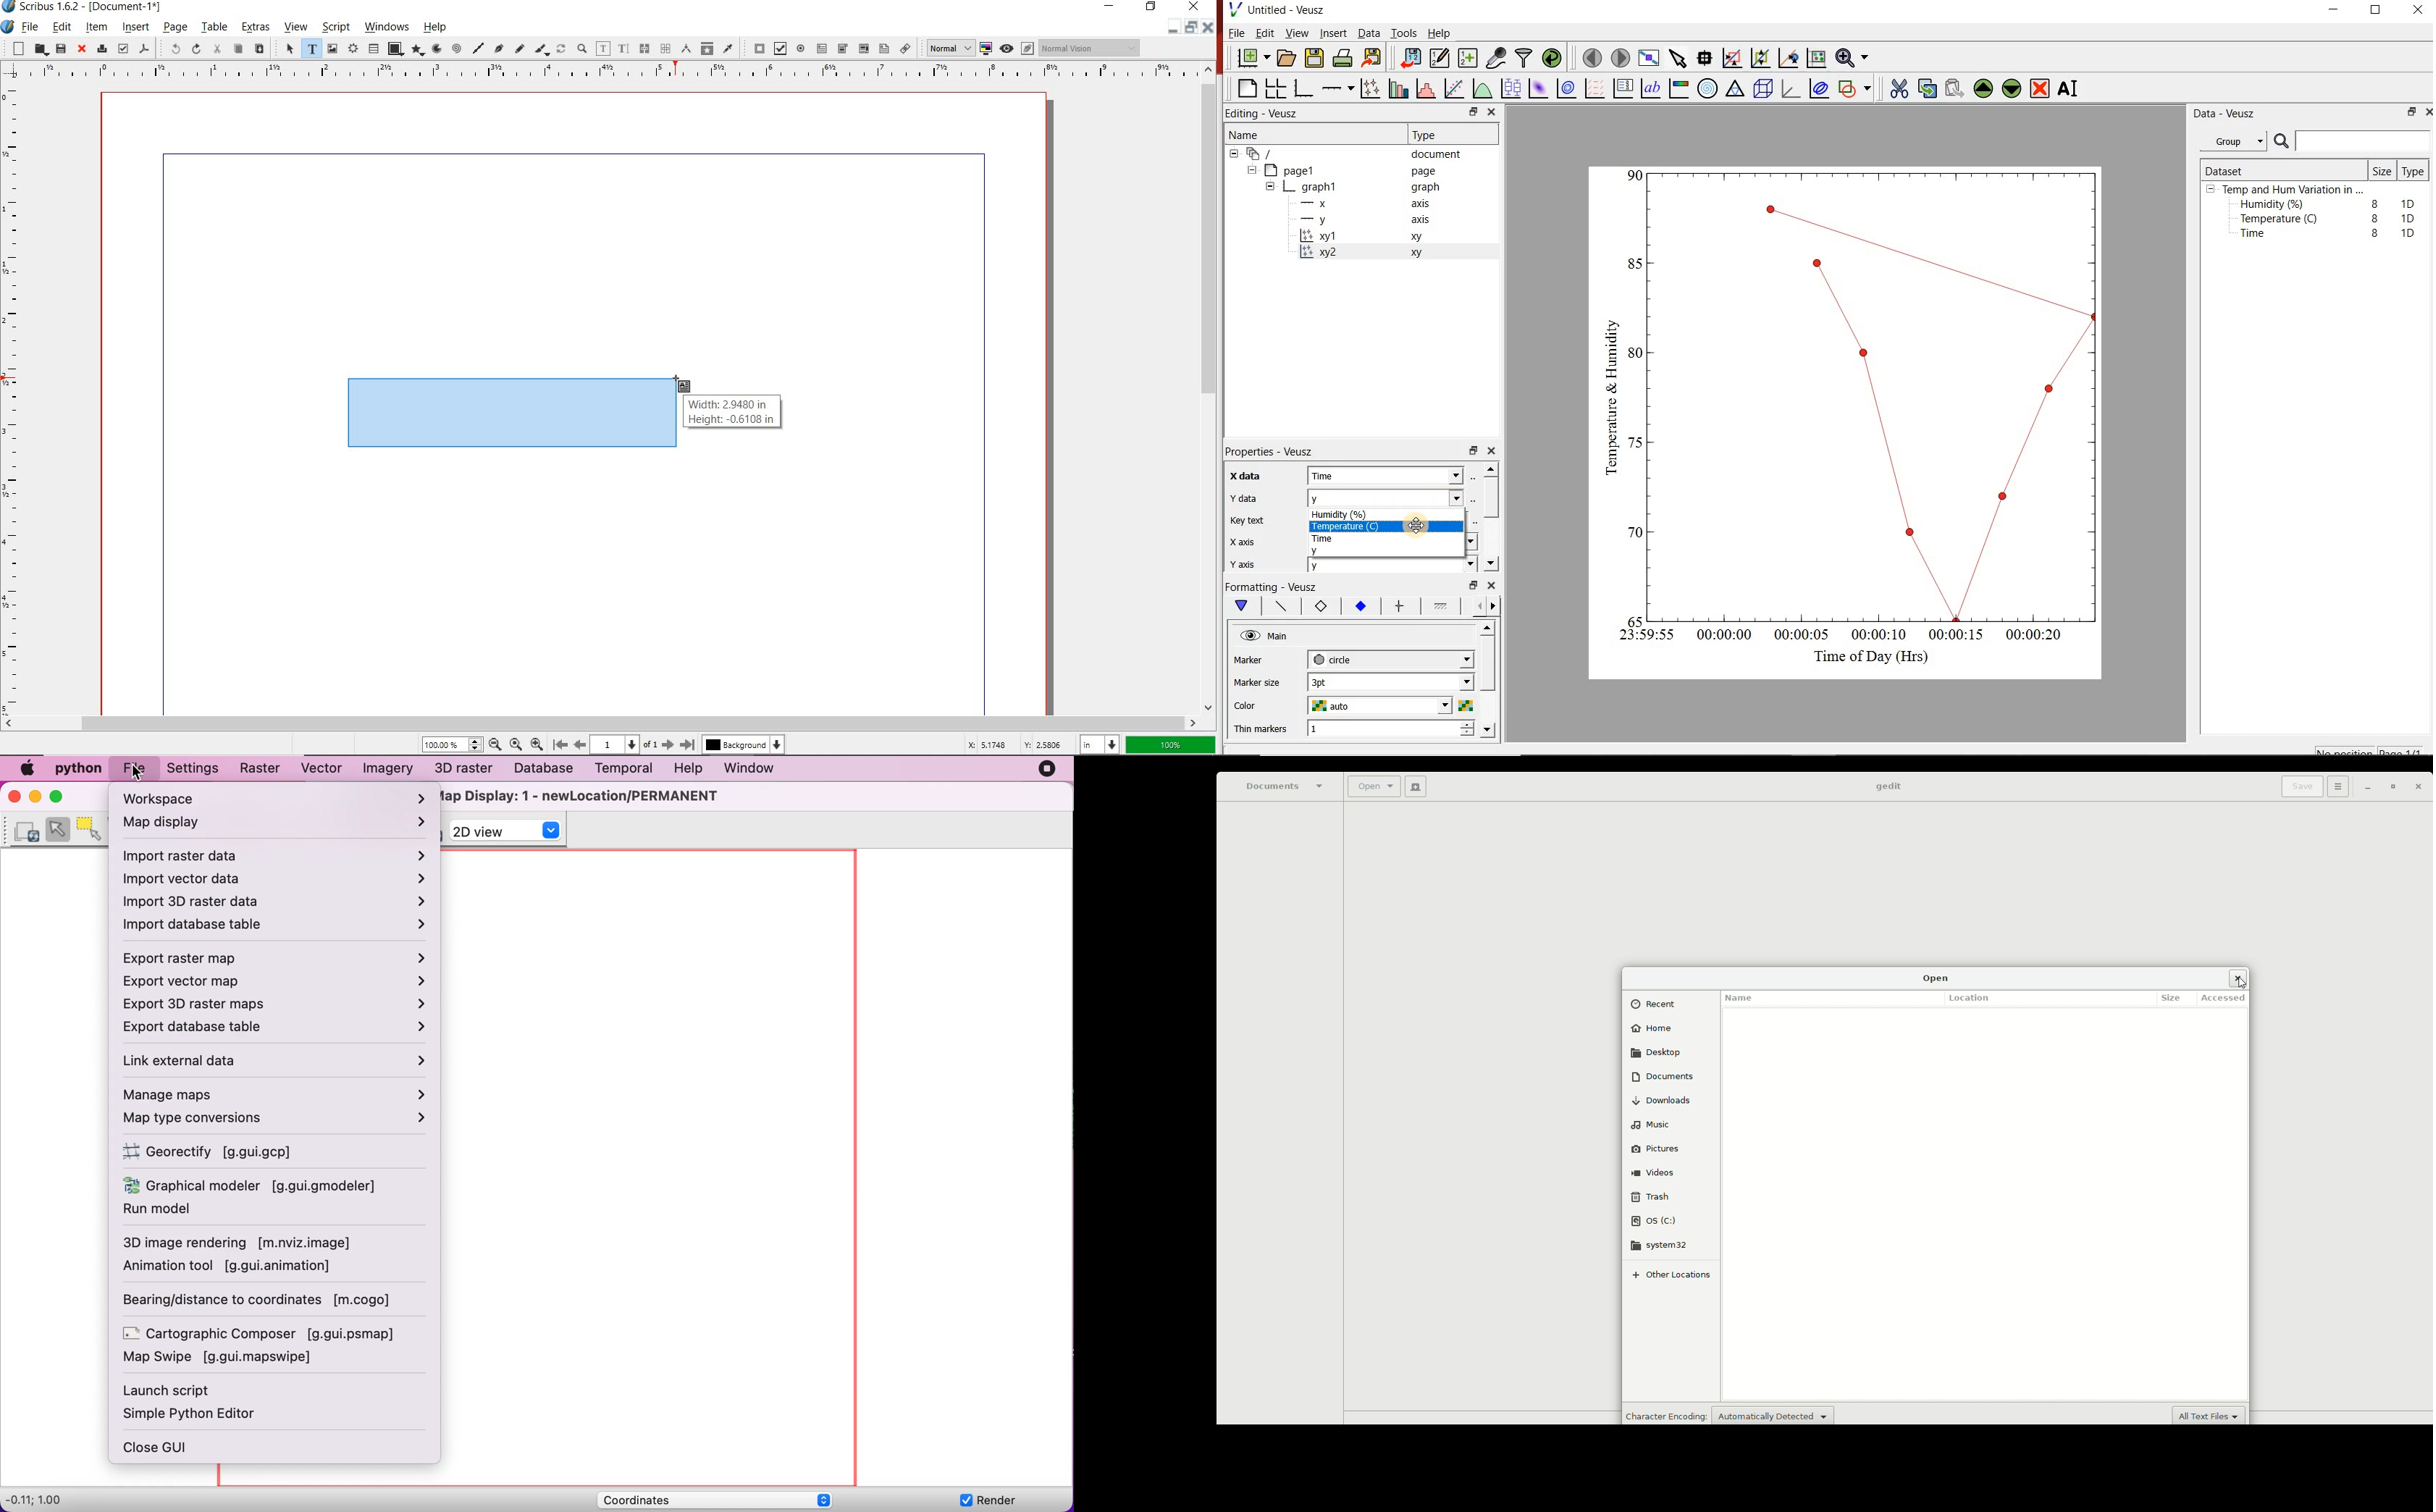 This screenshot has width=2436, height=1512. Describe the element at coordinates (30, 28) in the screenshot. I see `file` at that location.